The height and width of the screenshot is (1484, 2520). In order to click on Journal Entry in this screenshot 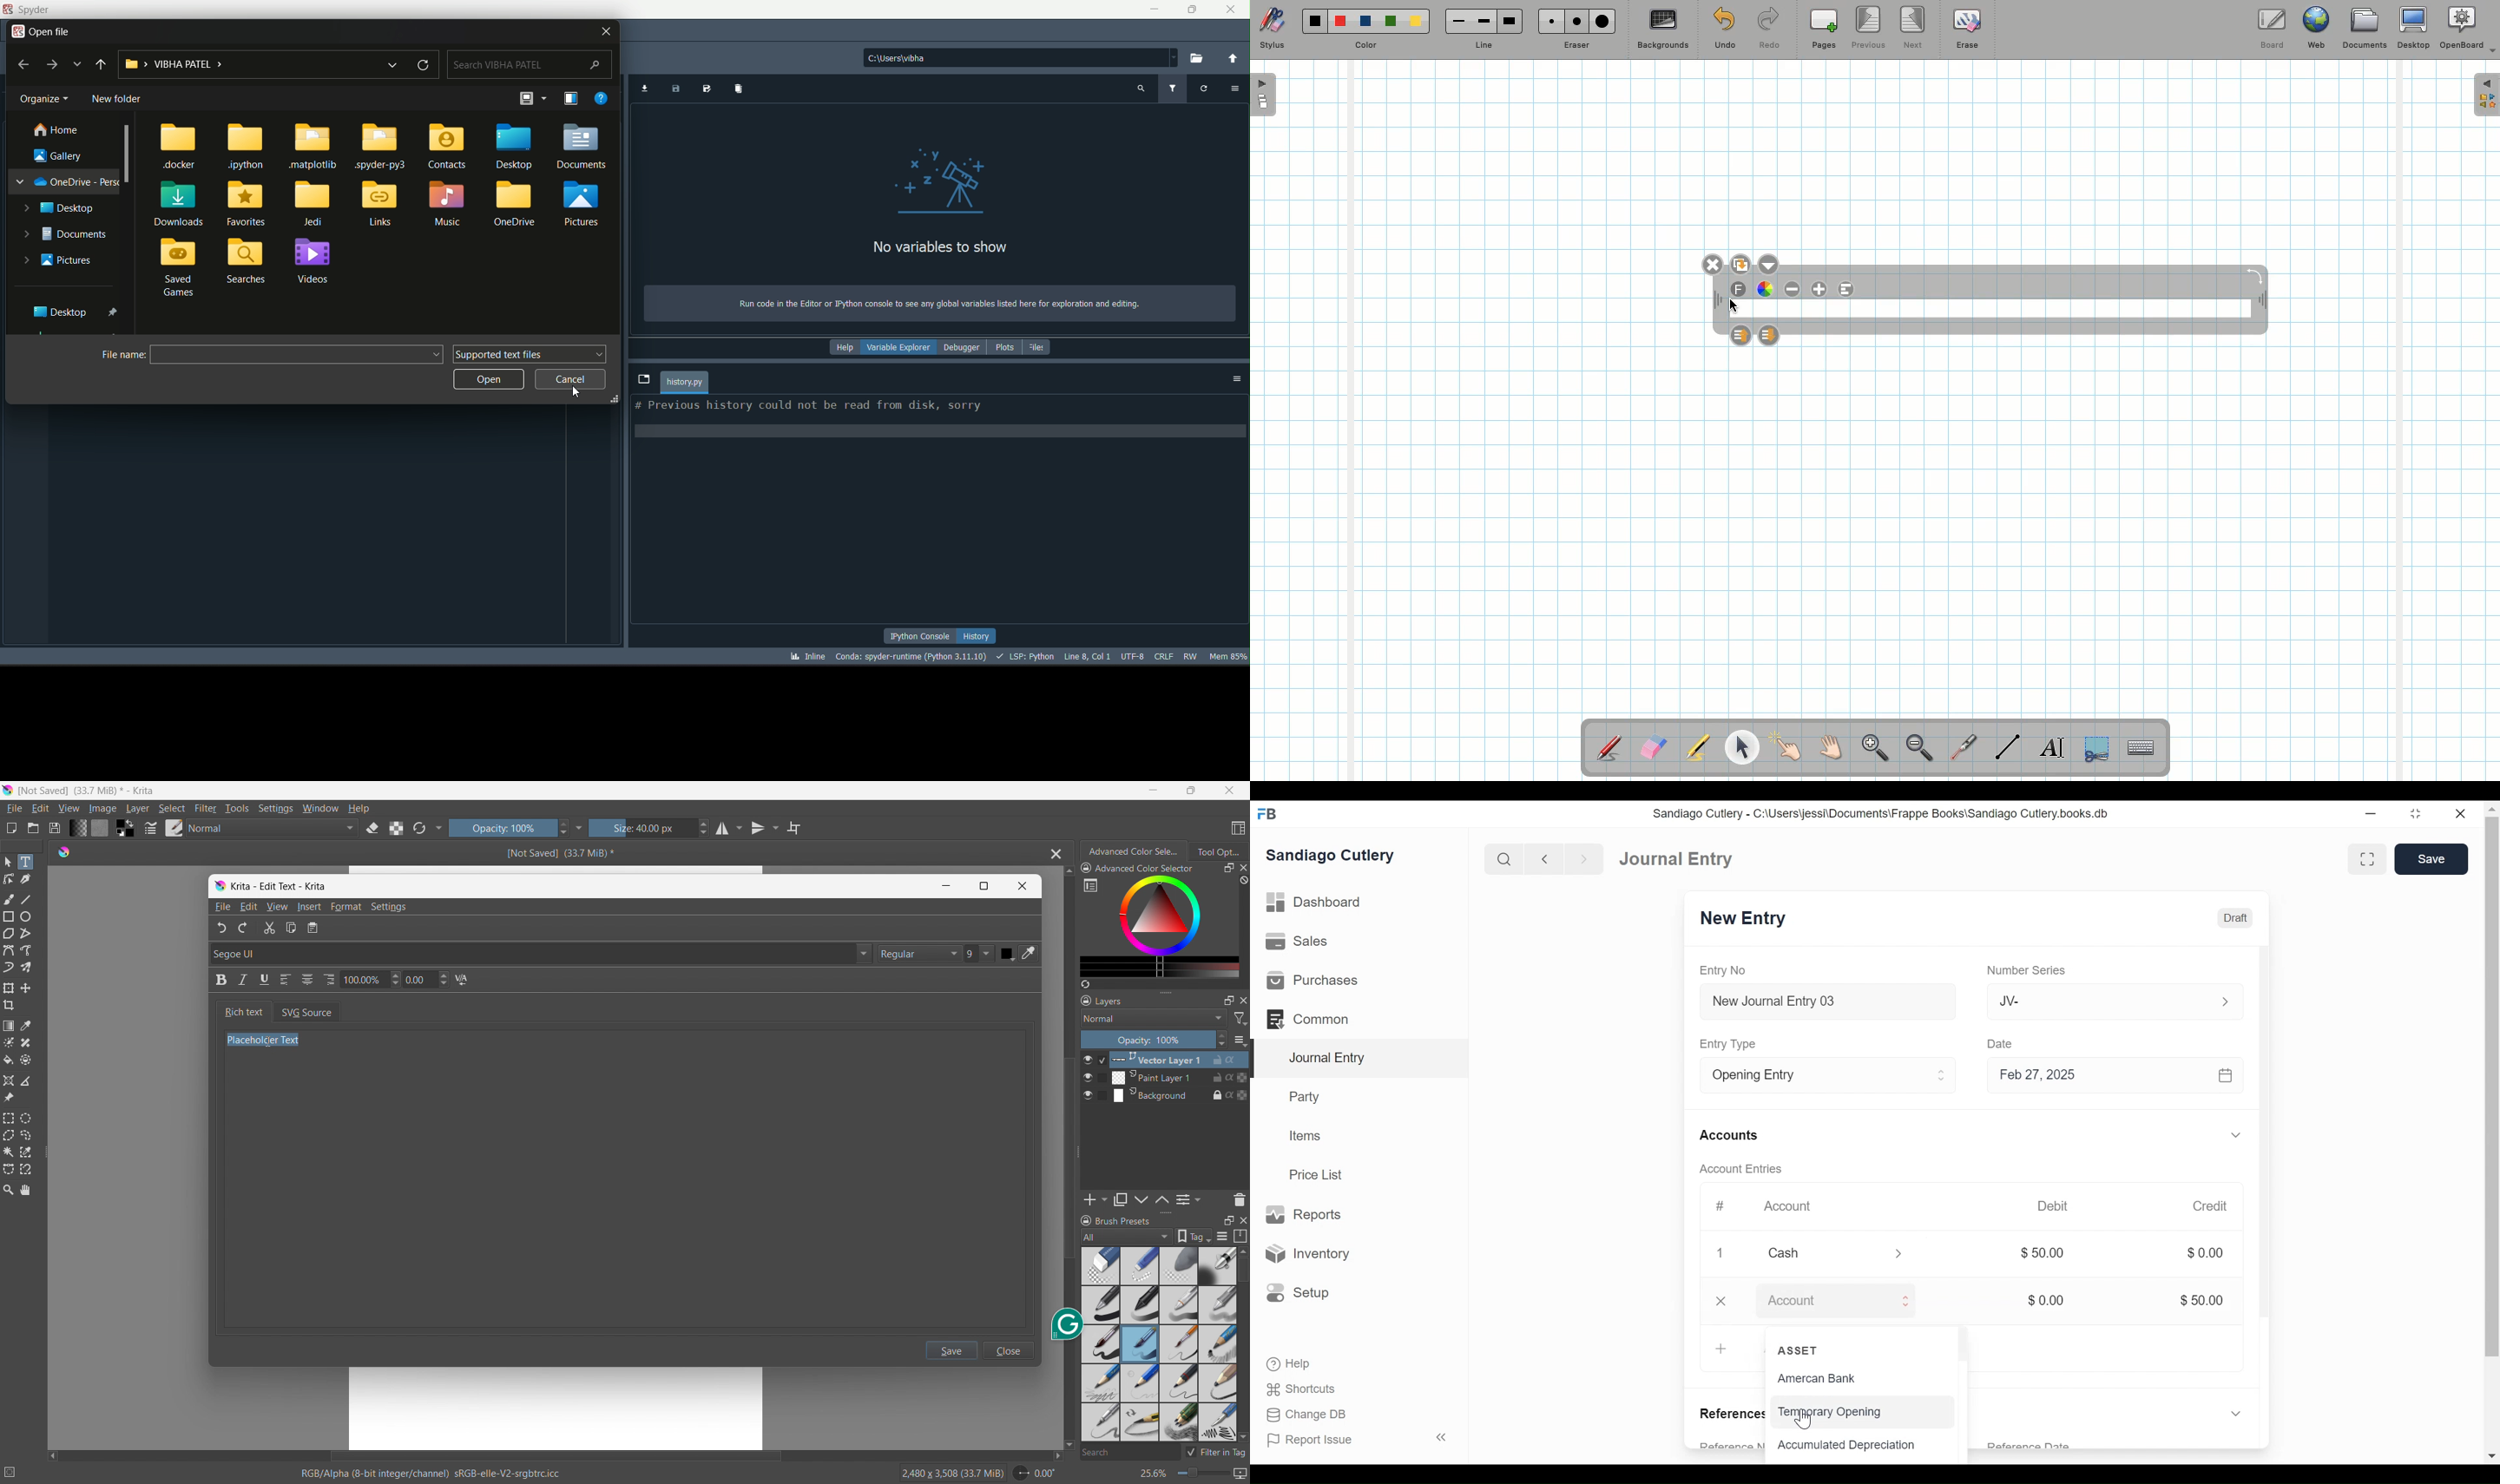, I will do `click(1678, 859)`.